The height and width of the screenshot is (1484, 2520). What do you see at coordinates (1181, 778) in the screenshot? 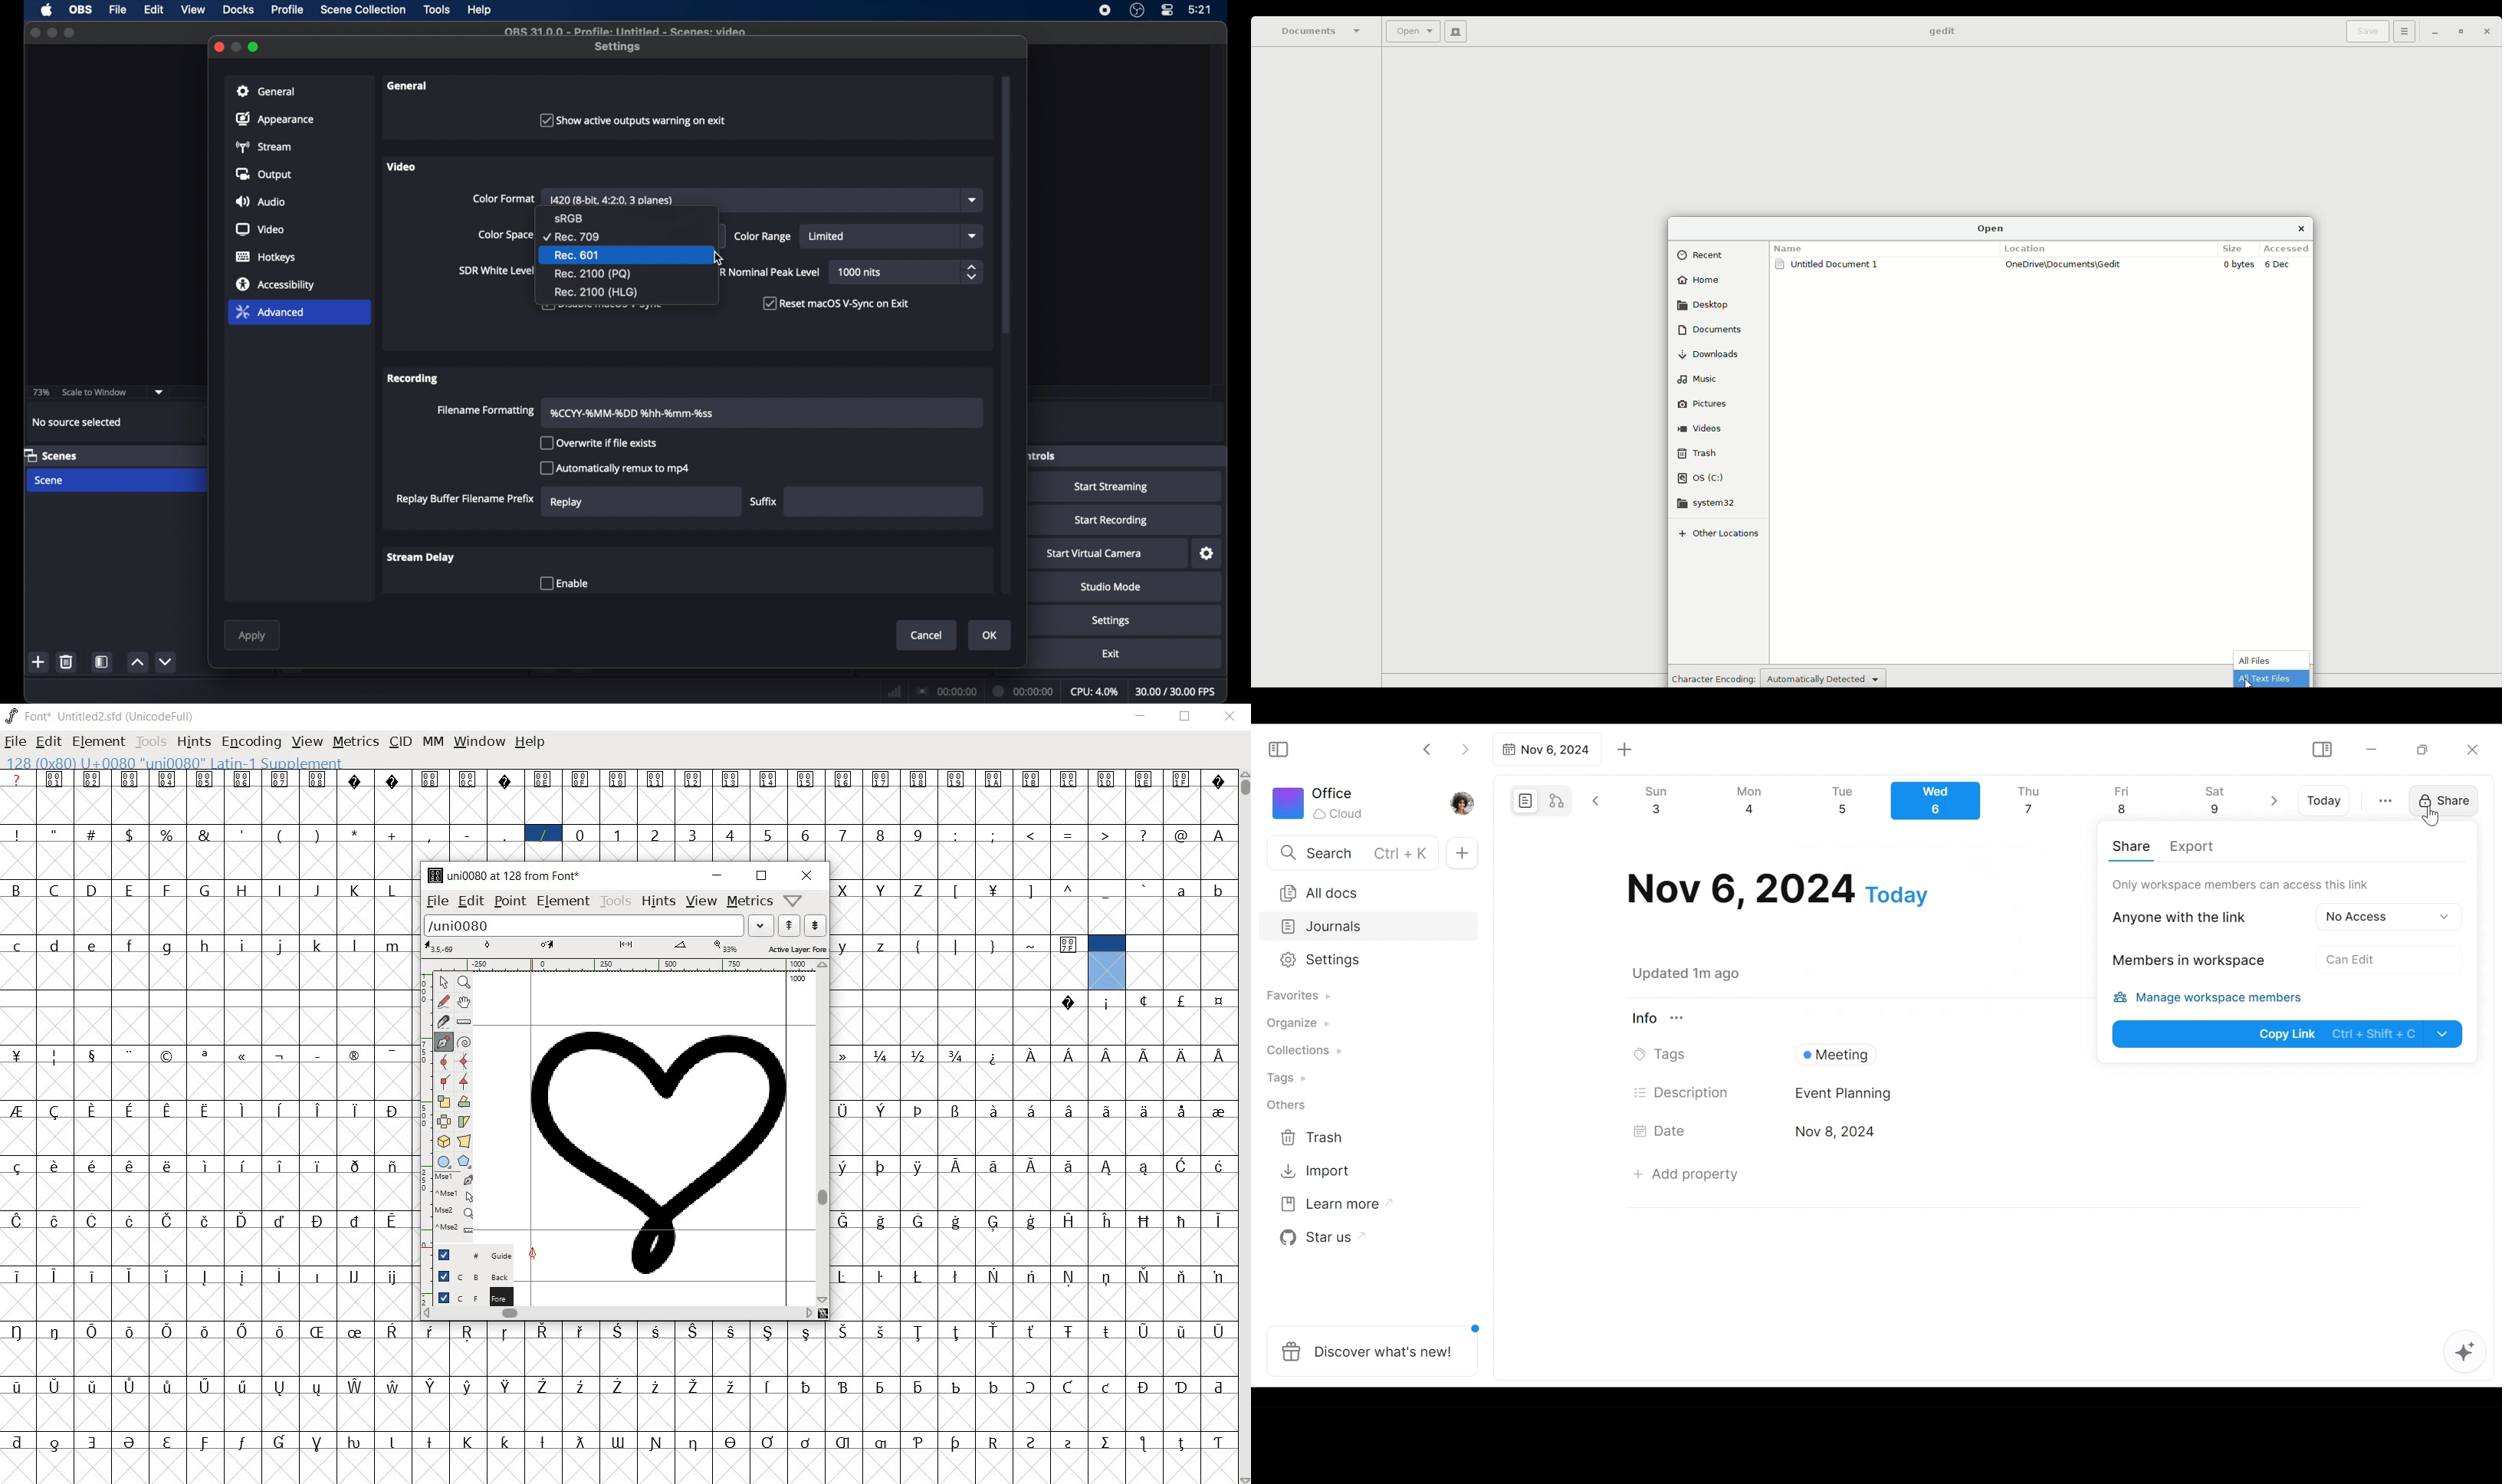
I see `glyph` at bounding box center [1181, 778].